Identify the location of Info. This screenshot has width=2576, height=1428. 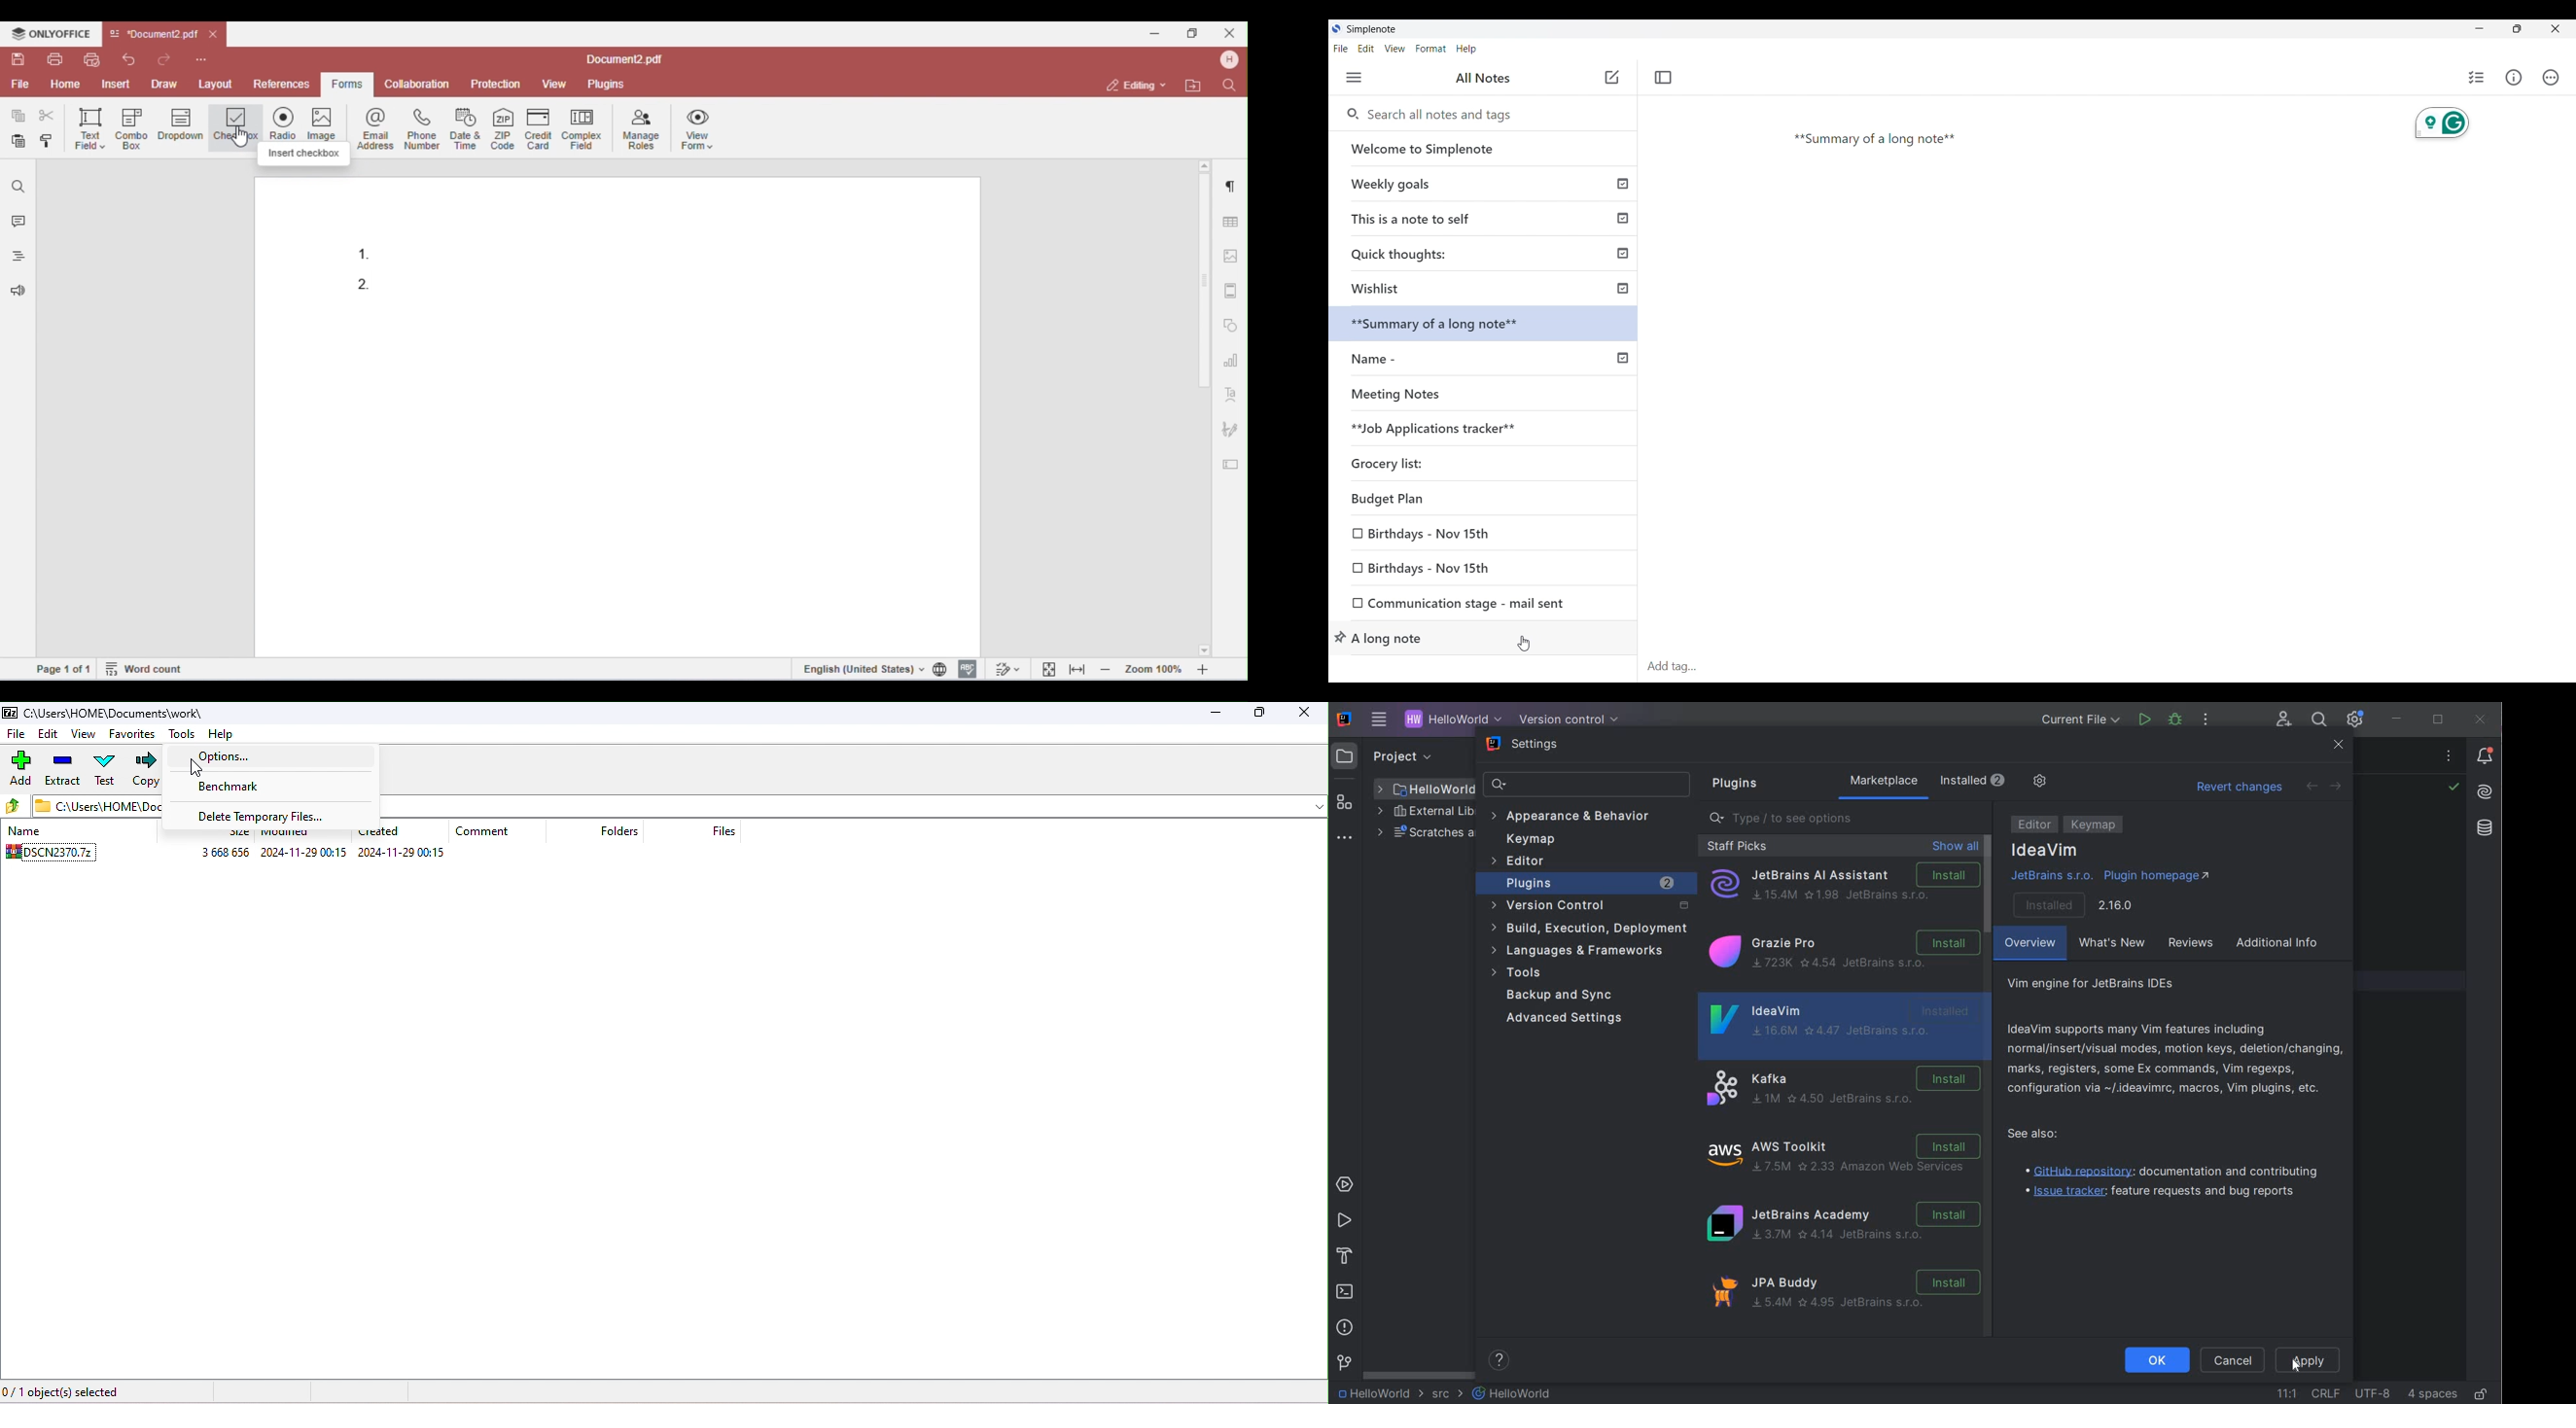
(2514, 77).